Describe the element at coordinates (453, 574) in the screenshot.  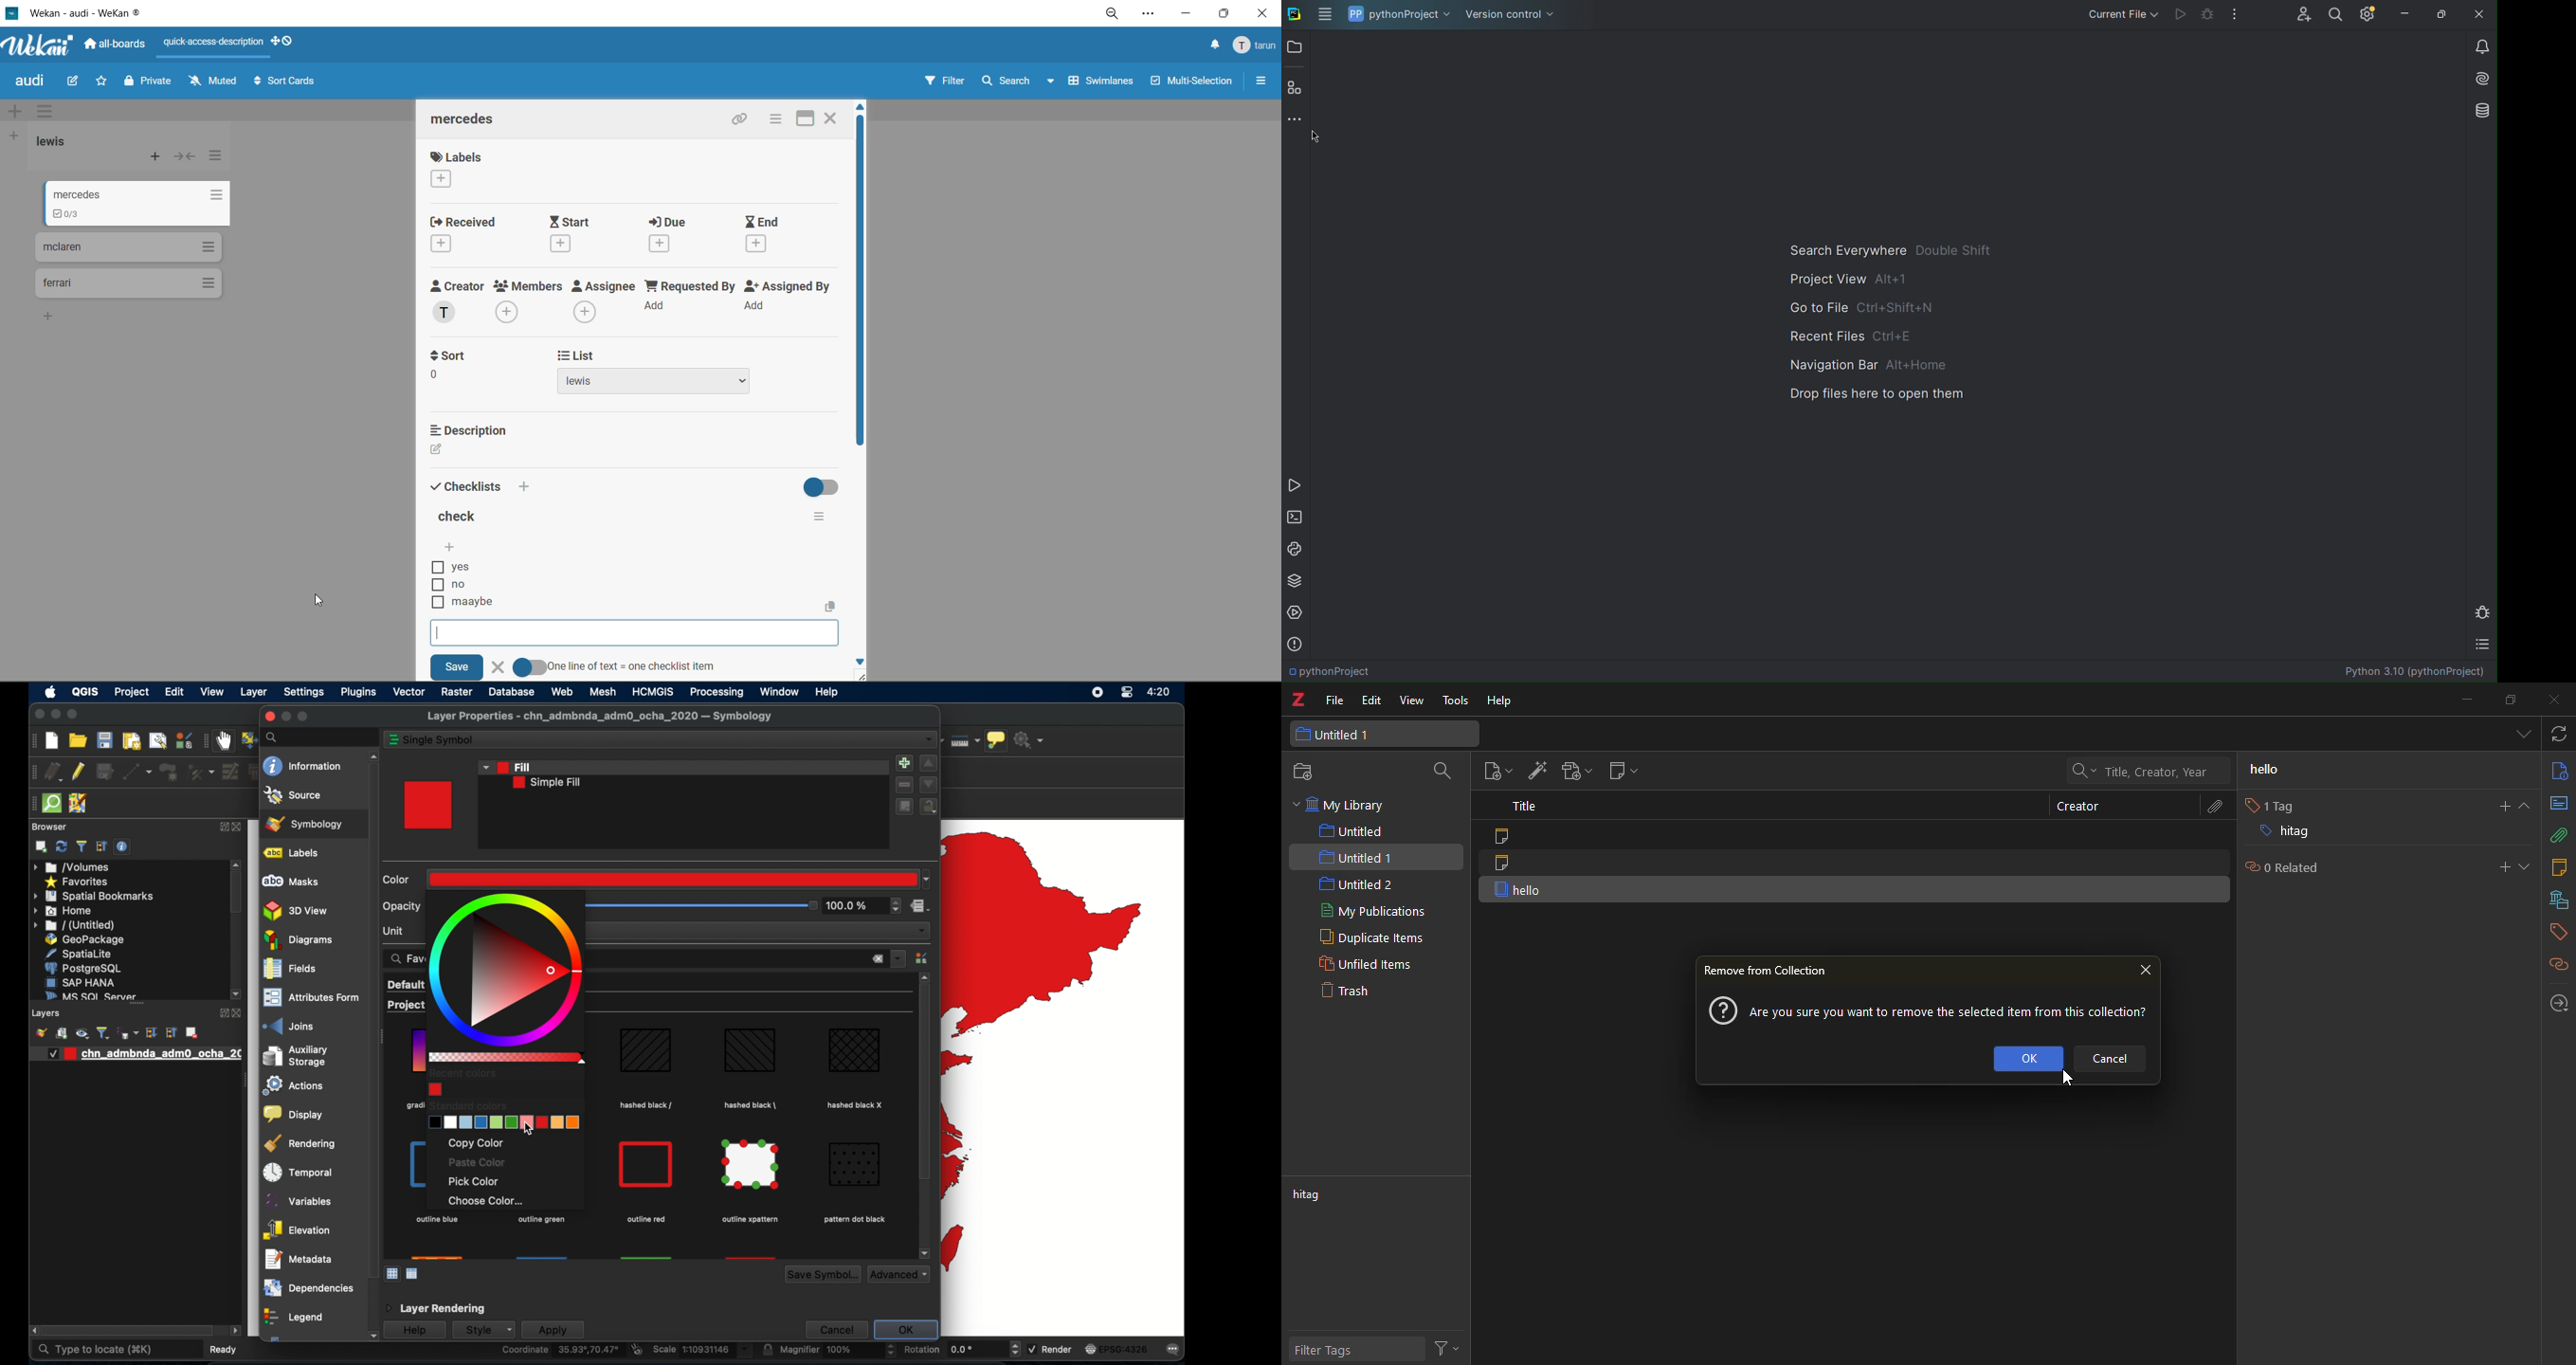
I see `checklist options` at that location.